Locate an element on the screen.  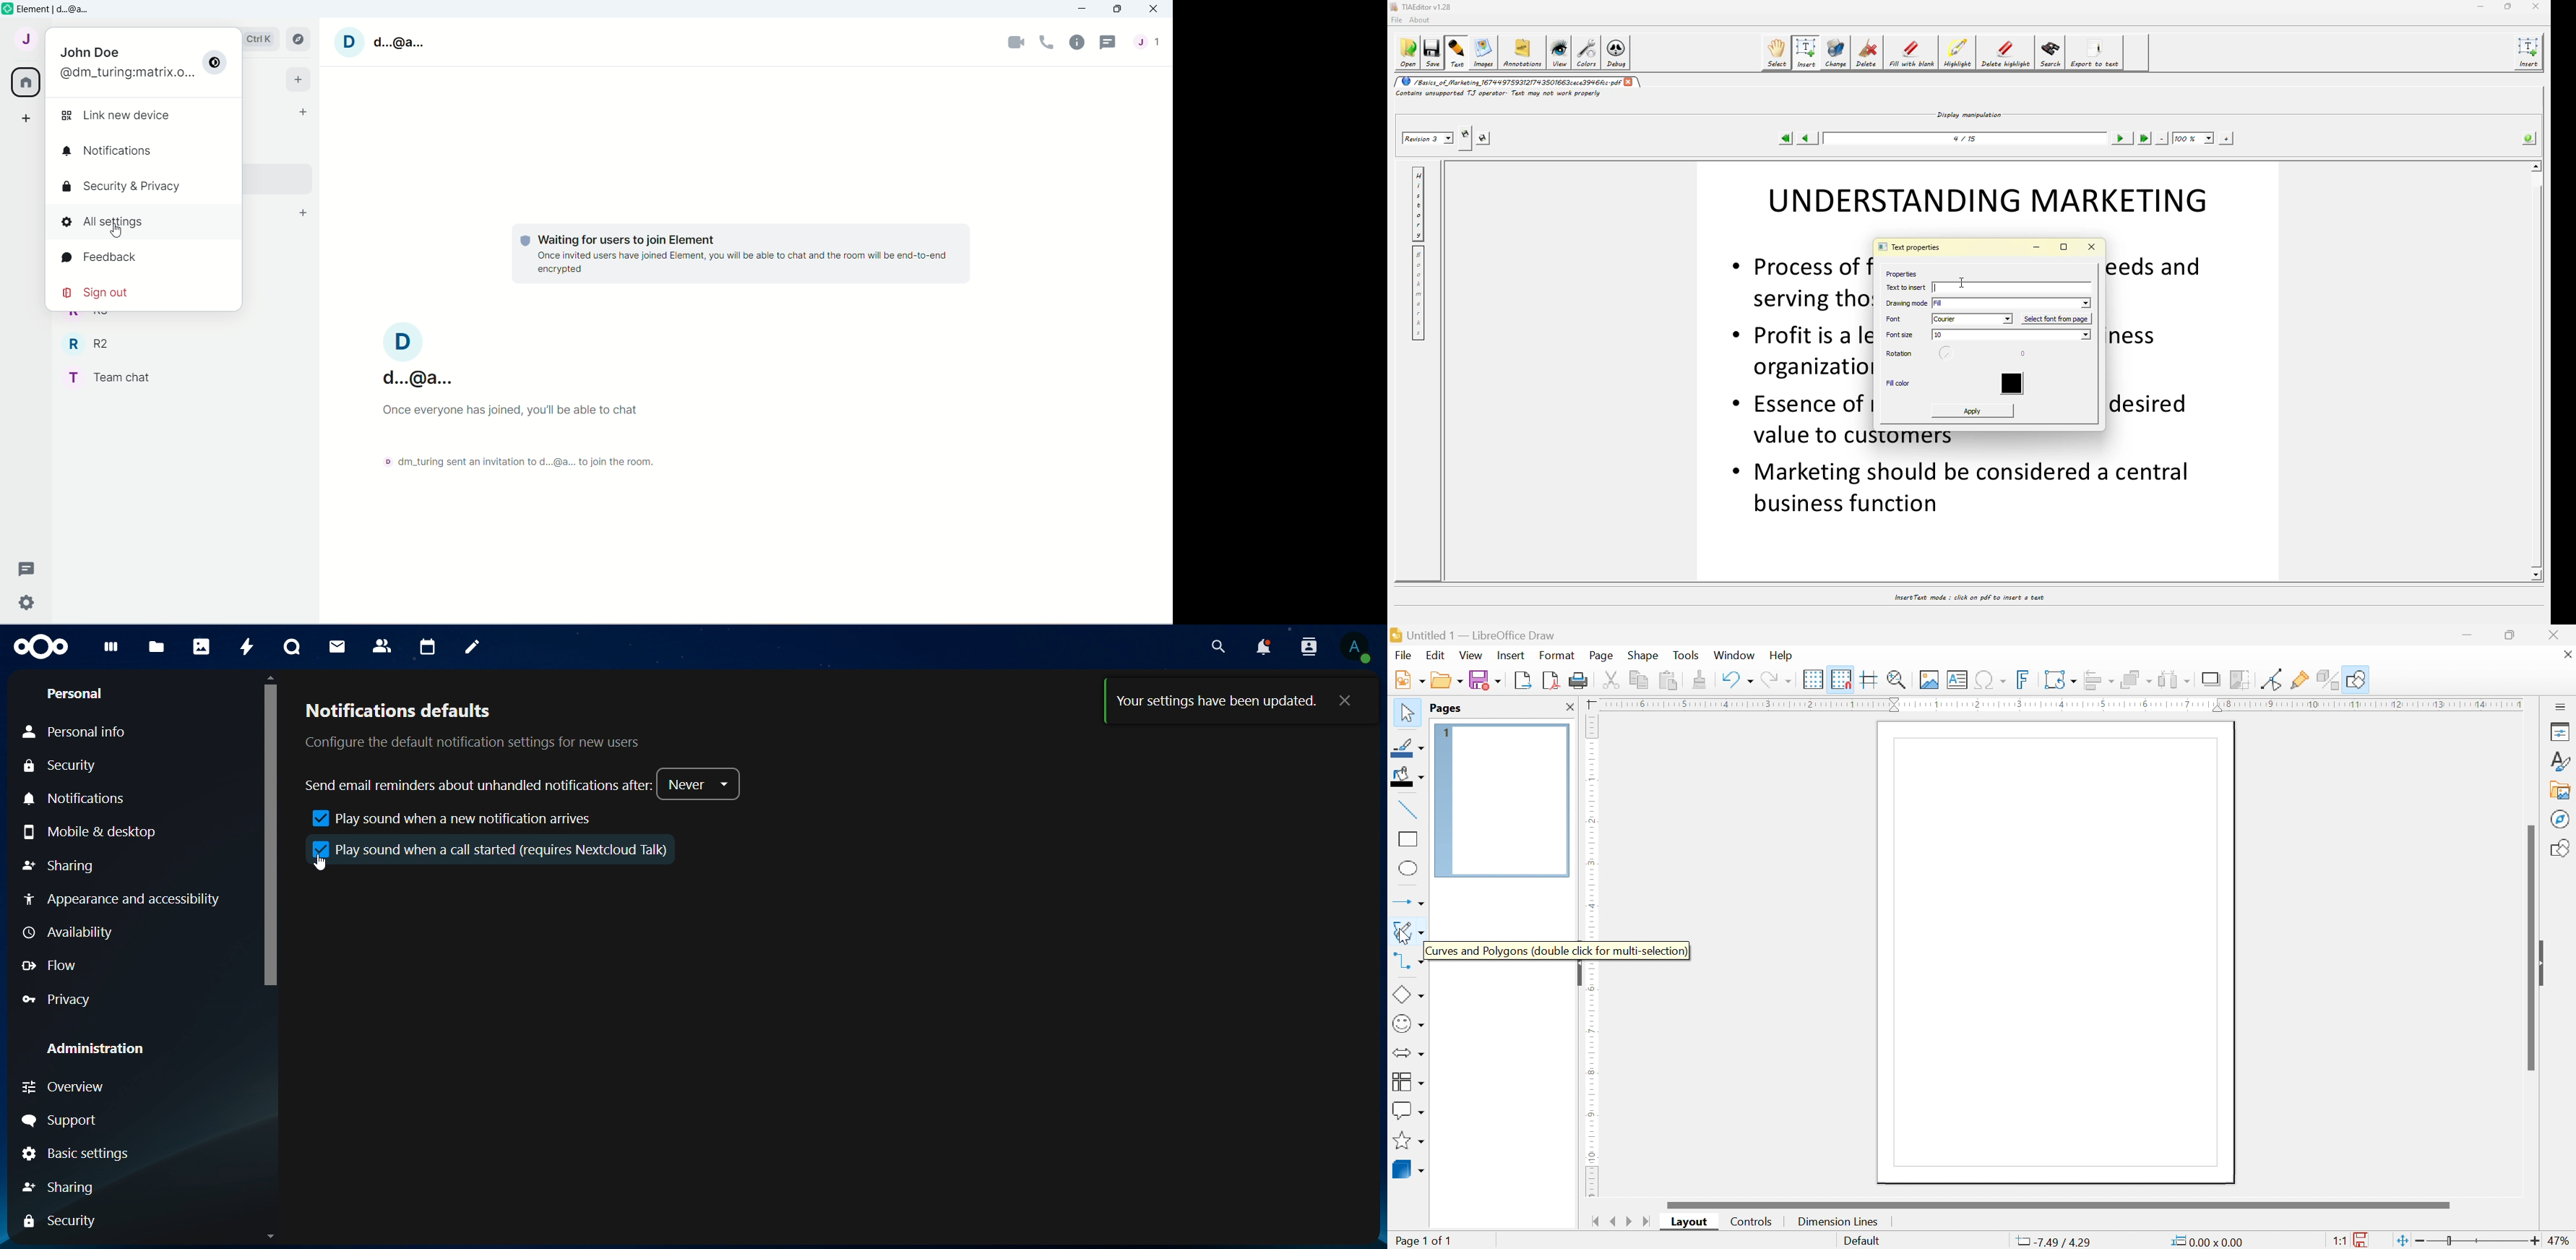
slide master name. Right-click for list or click for dialog. is located at coordinates (1862, 1242).